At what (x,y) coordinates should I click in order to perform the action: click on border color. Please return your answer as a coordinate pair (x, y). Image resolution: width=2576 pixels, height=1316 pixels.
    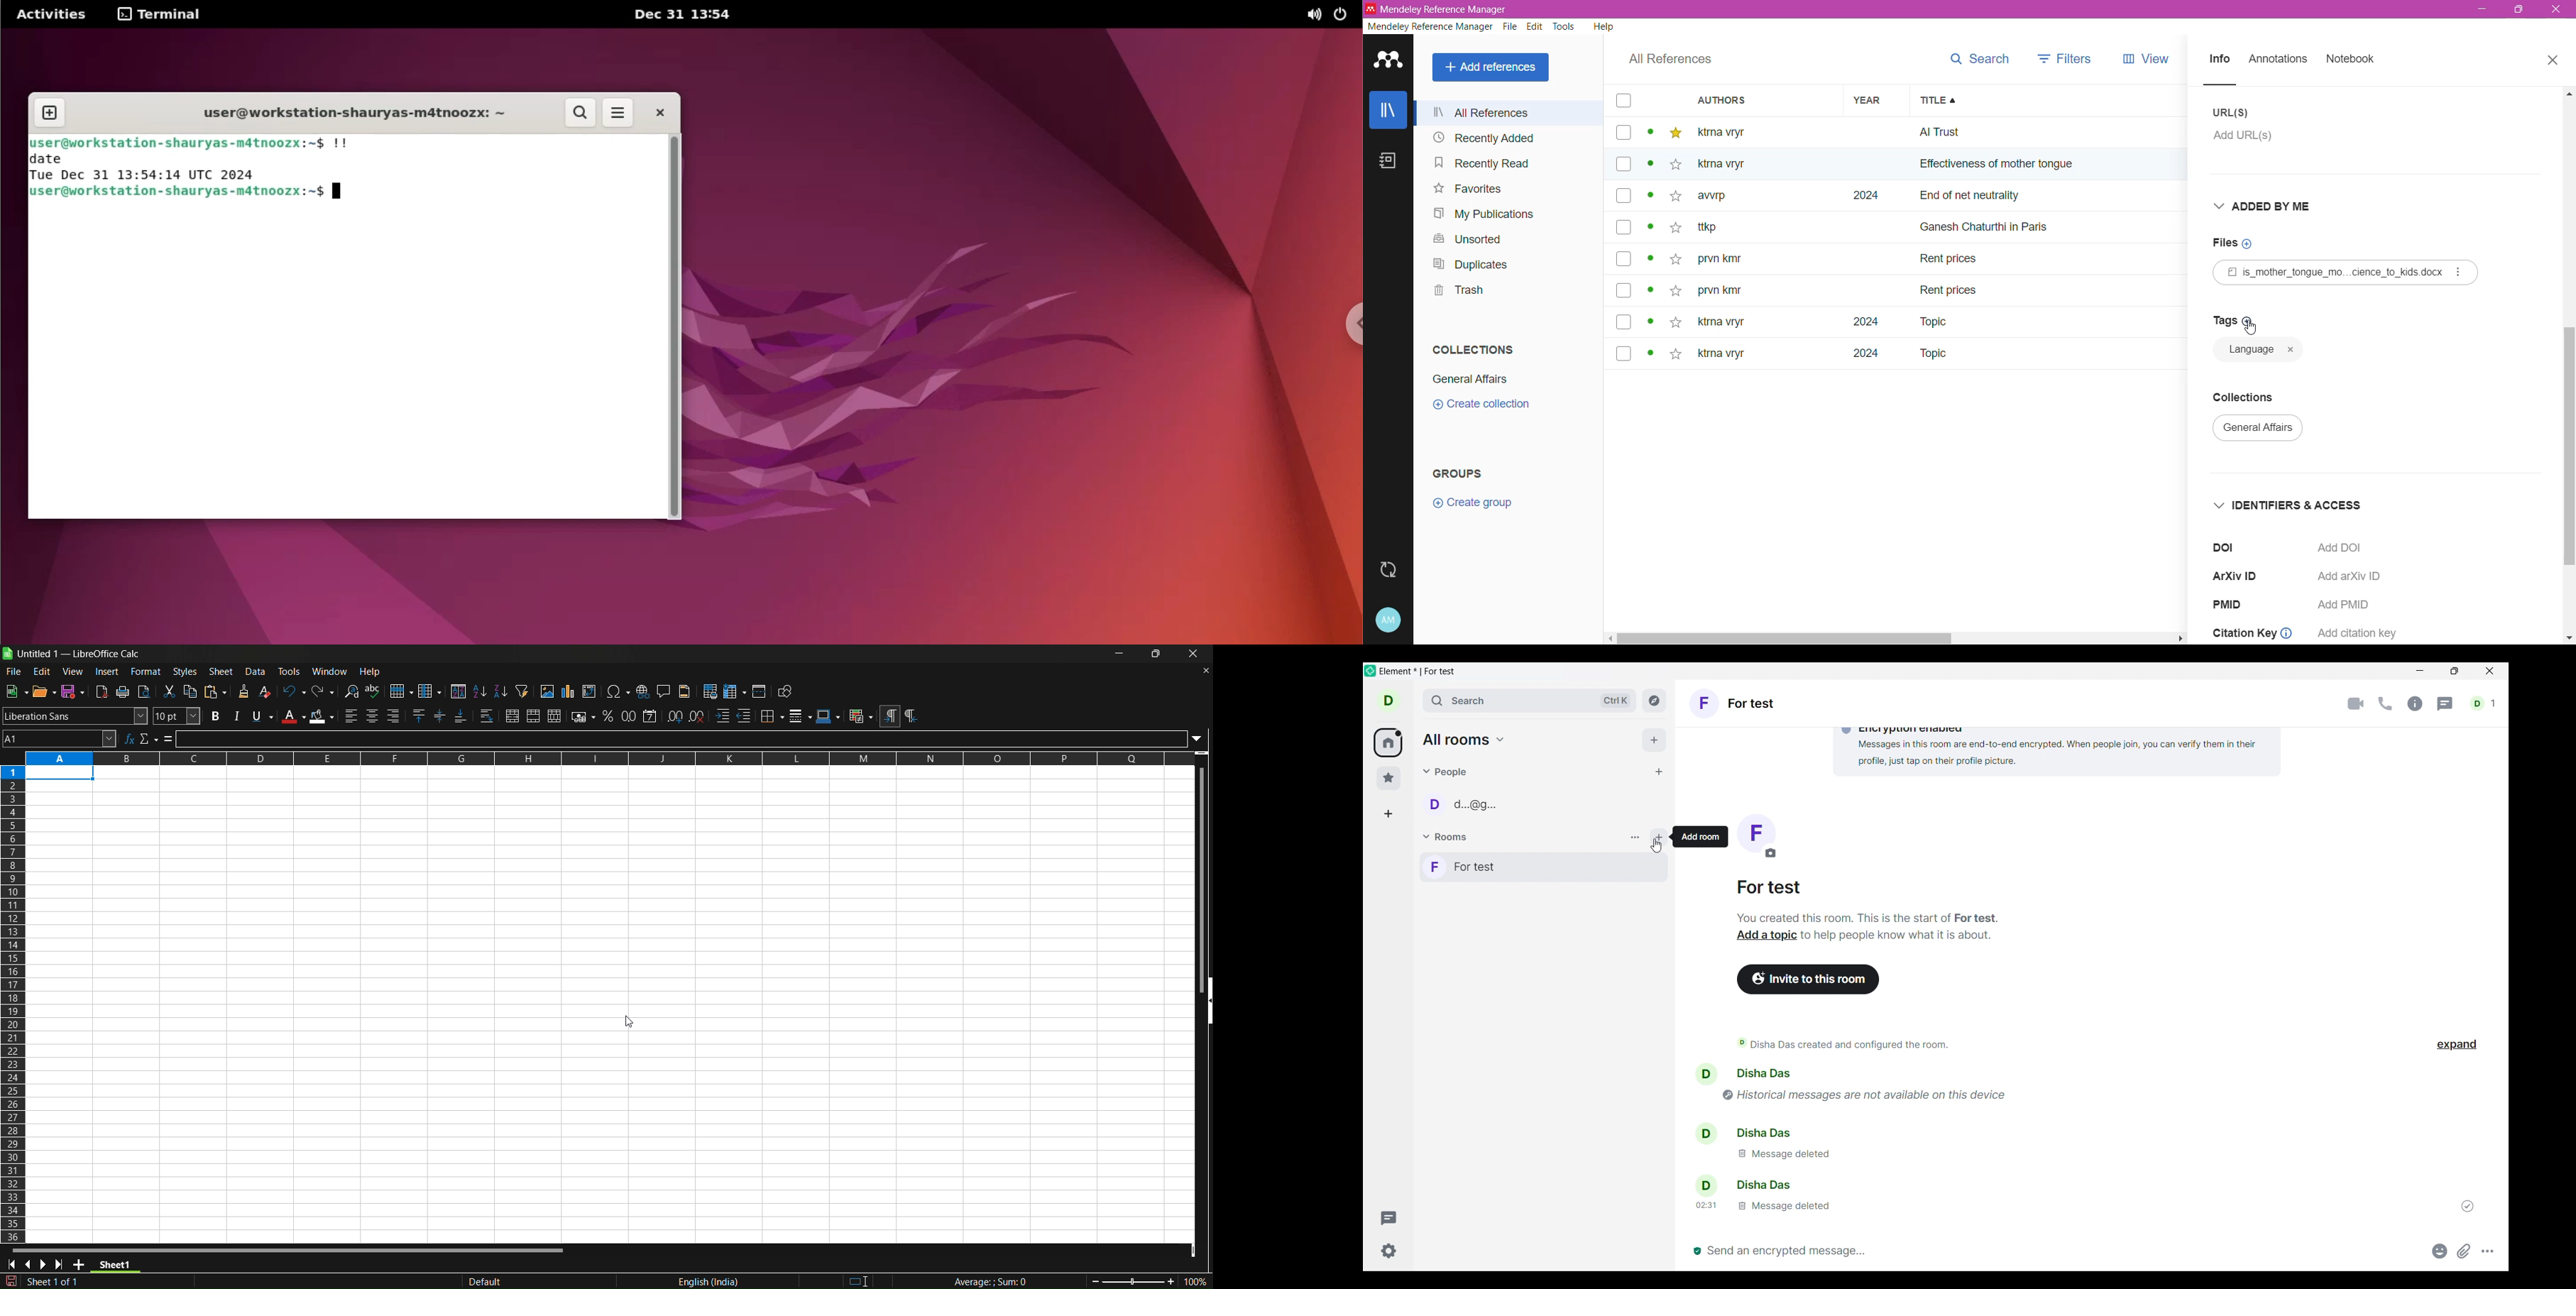
    Looking at the image, I should click on (828, 716).